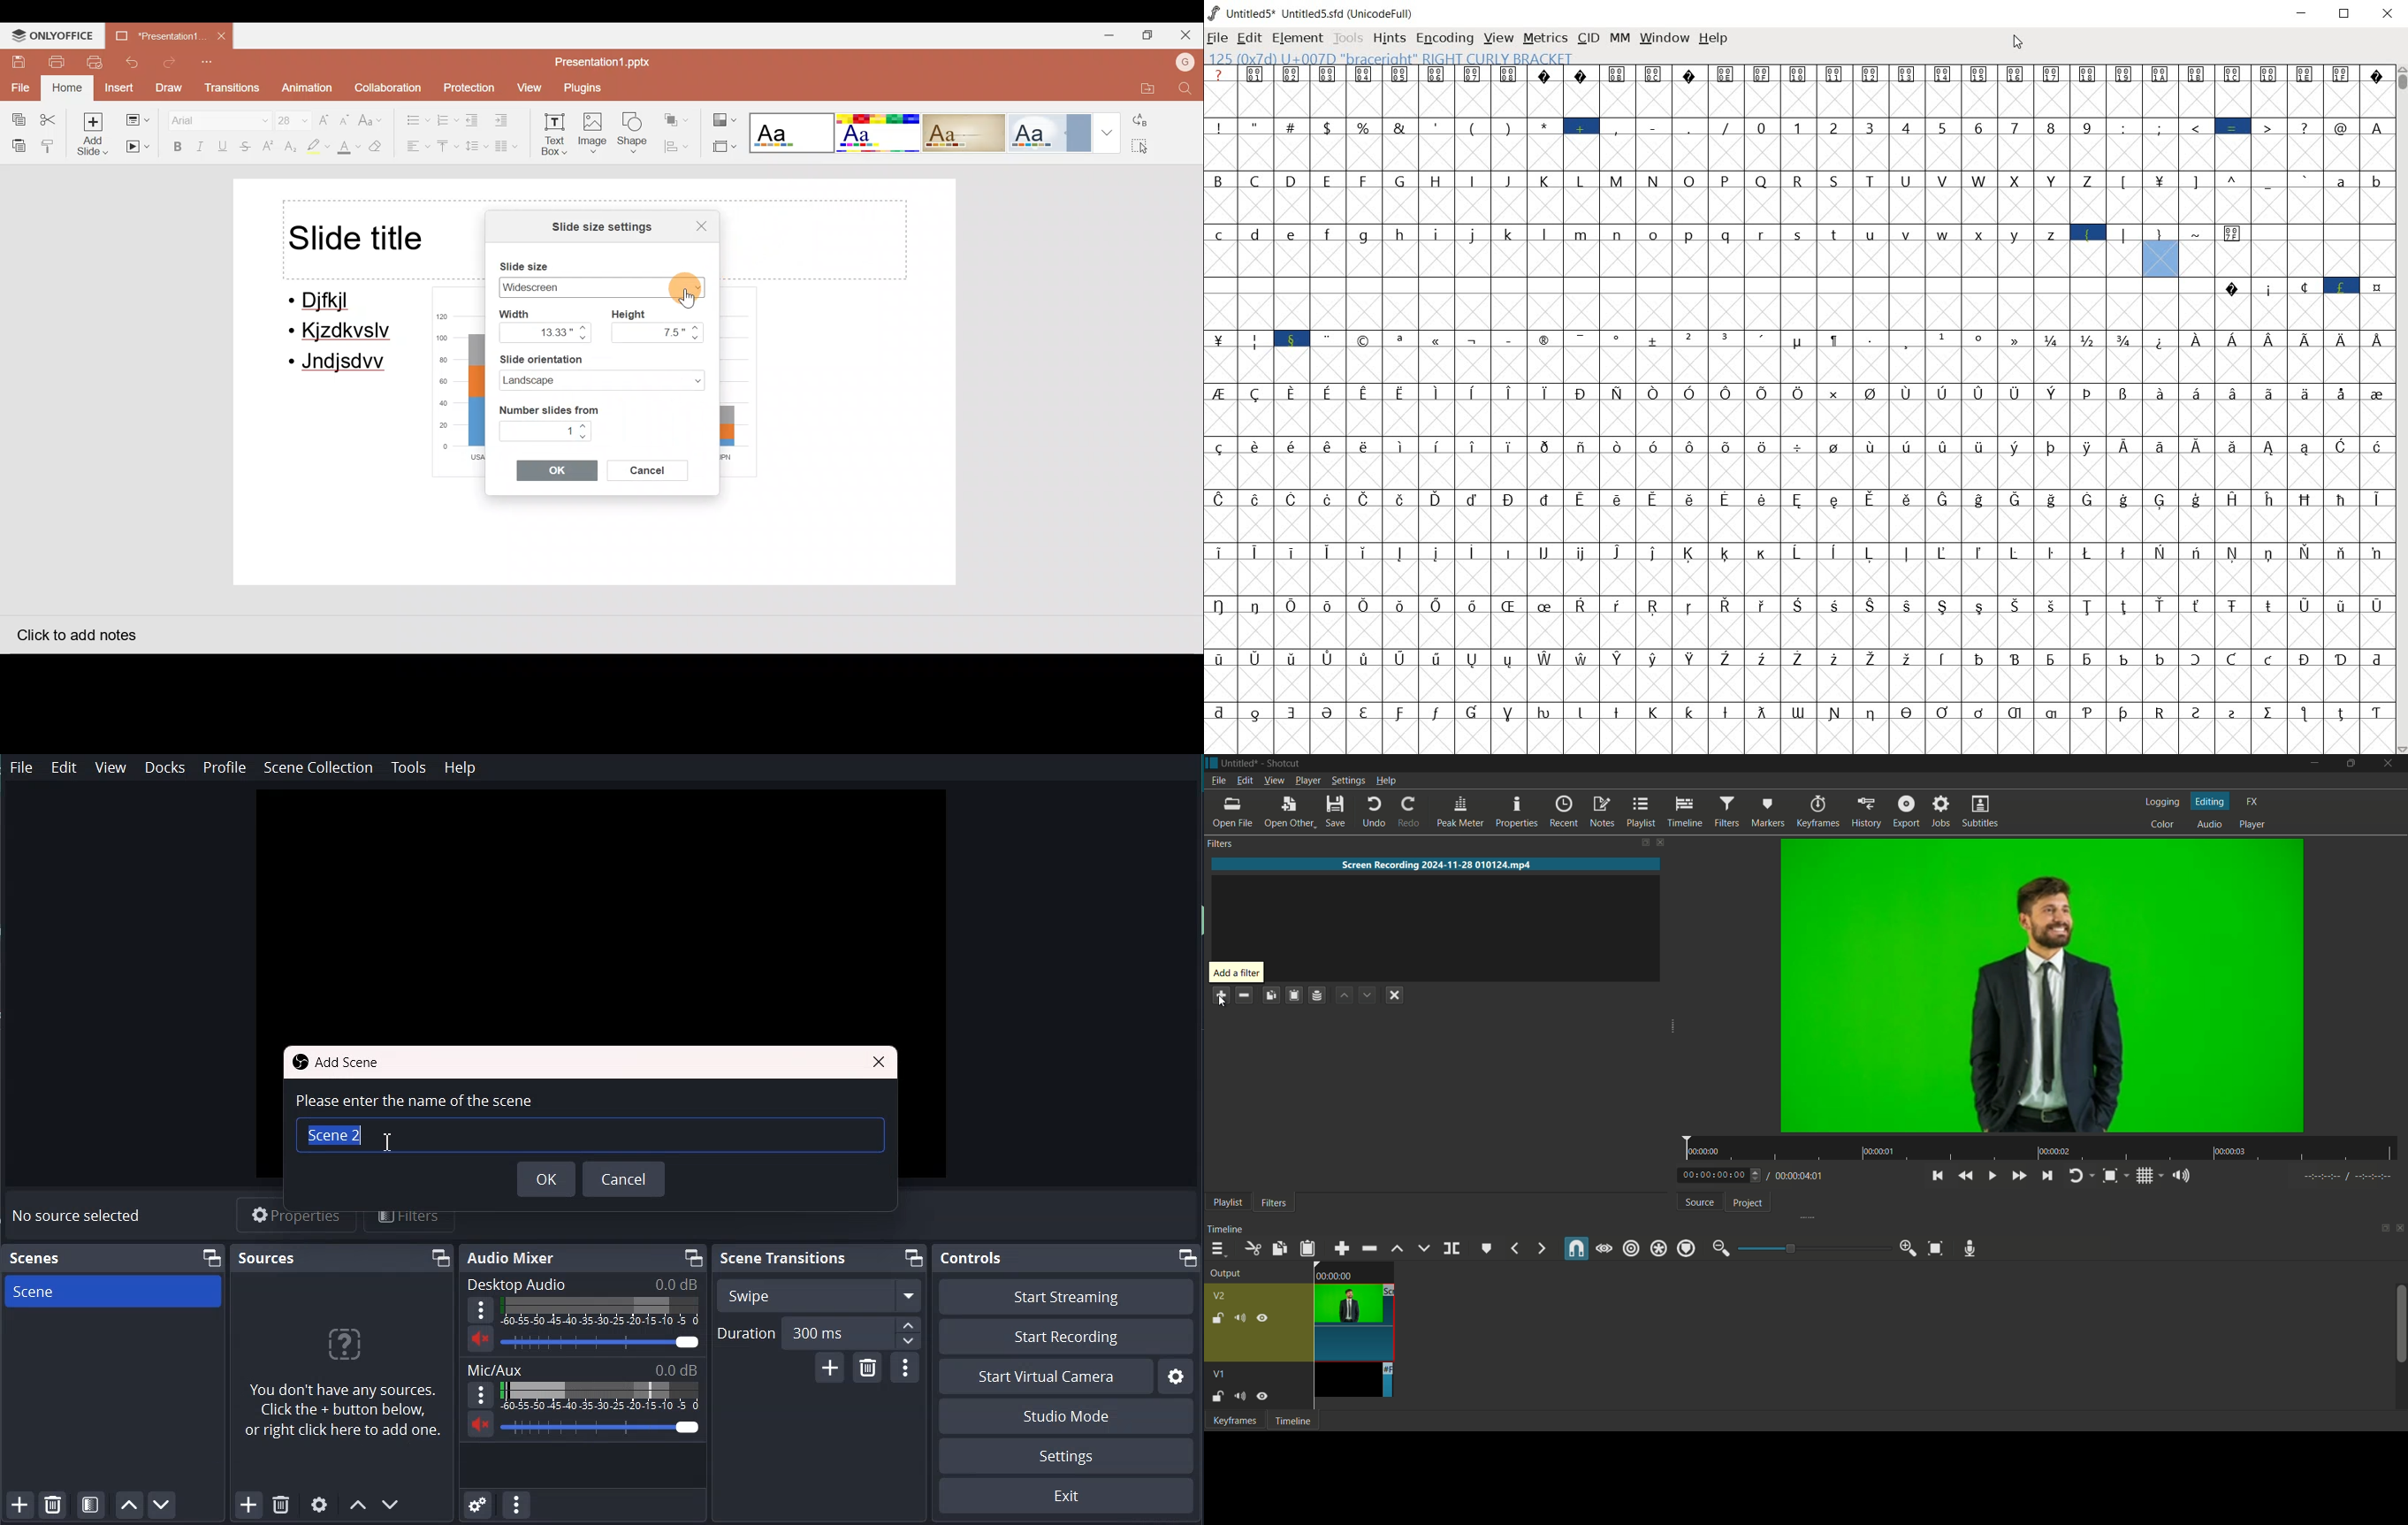 The height and width of the screenshot is (1540, 2408). Describe the element at coordinates (604, 1427) in the screenshot. I see `Volume Adjuster` at that location.